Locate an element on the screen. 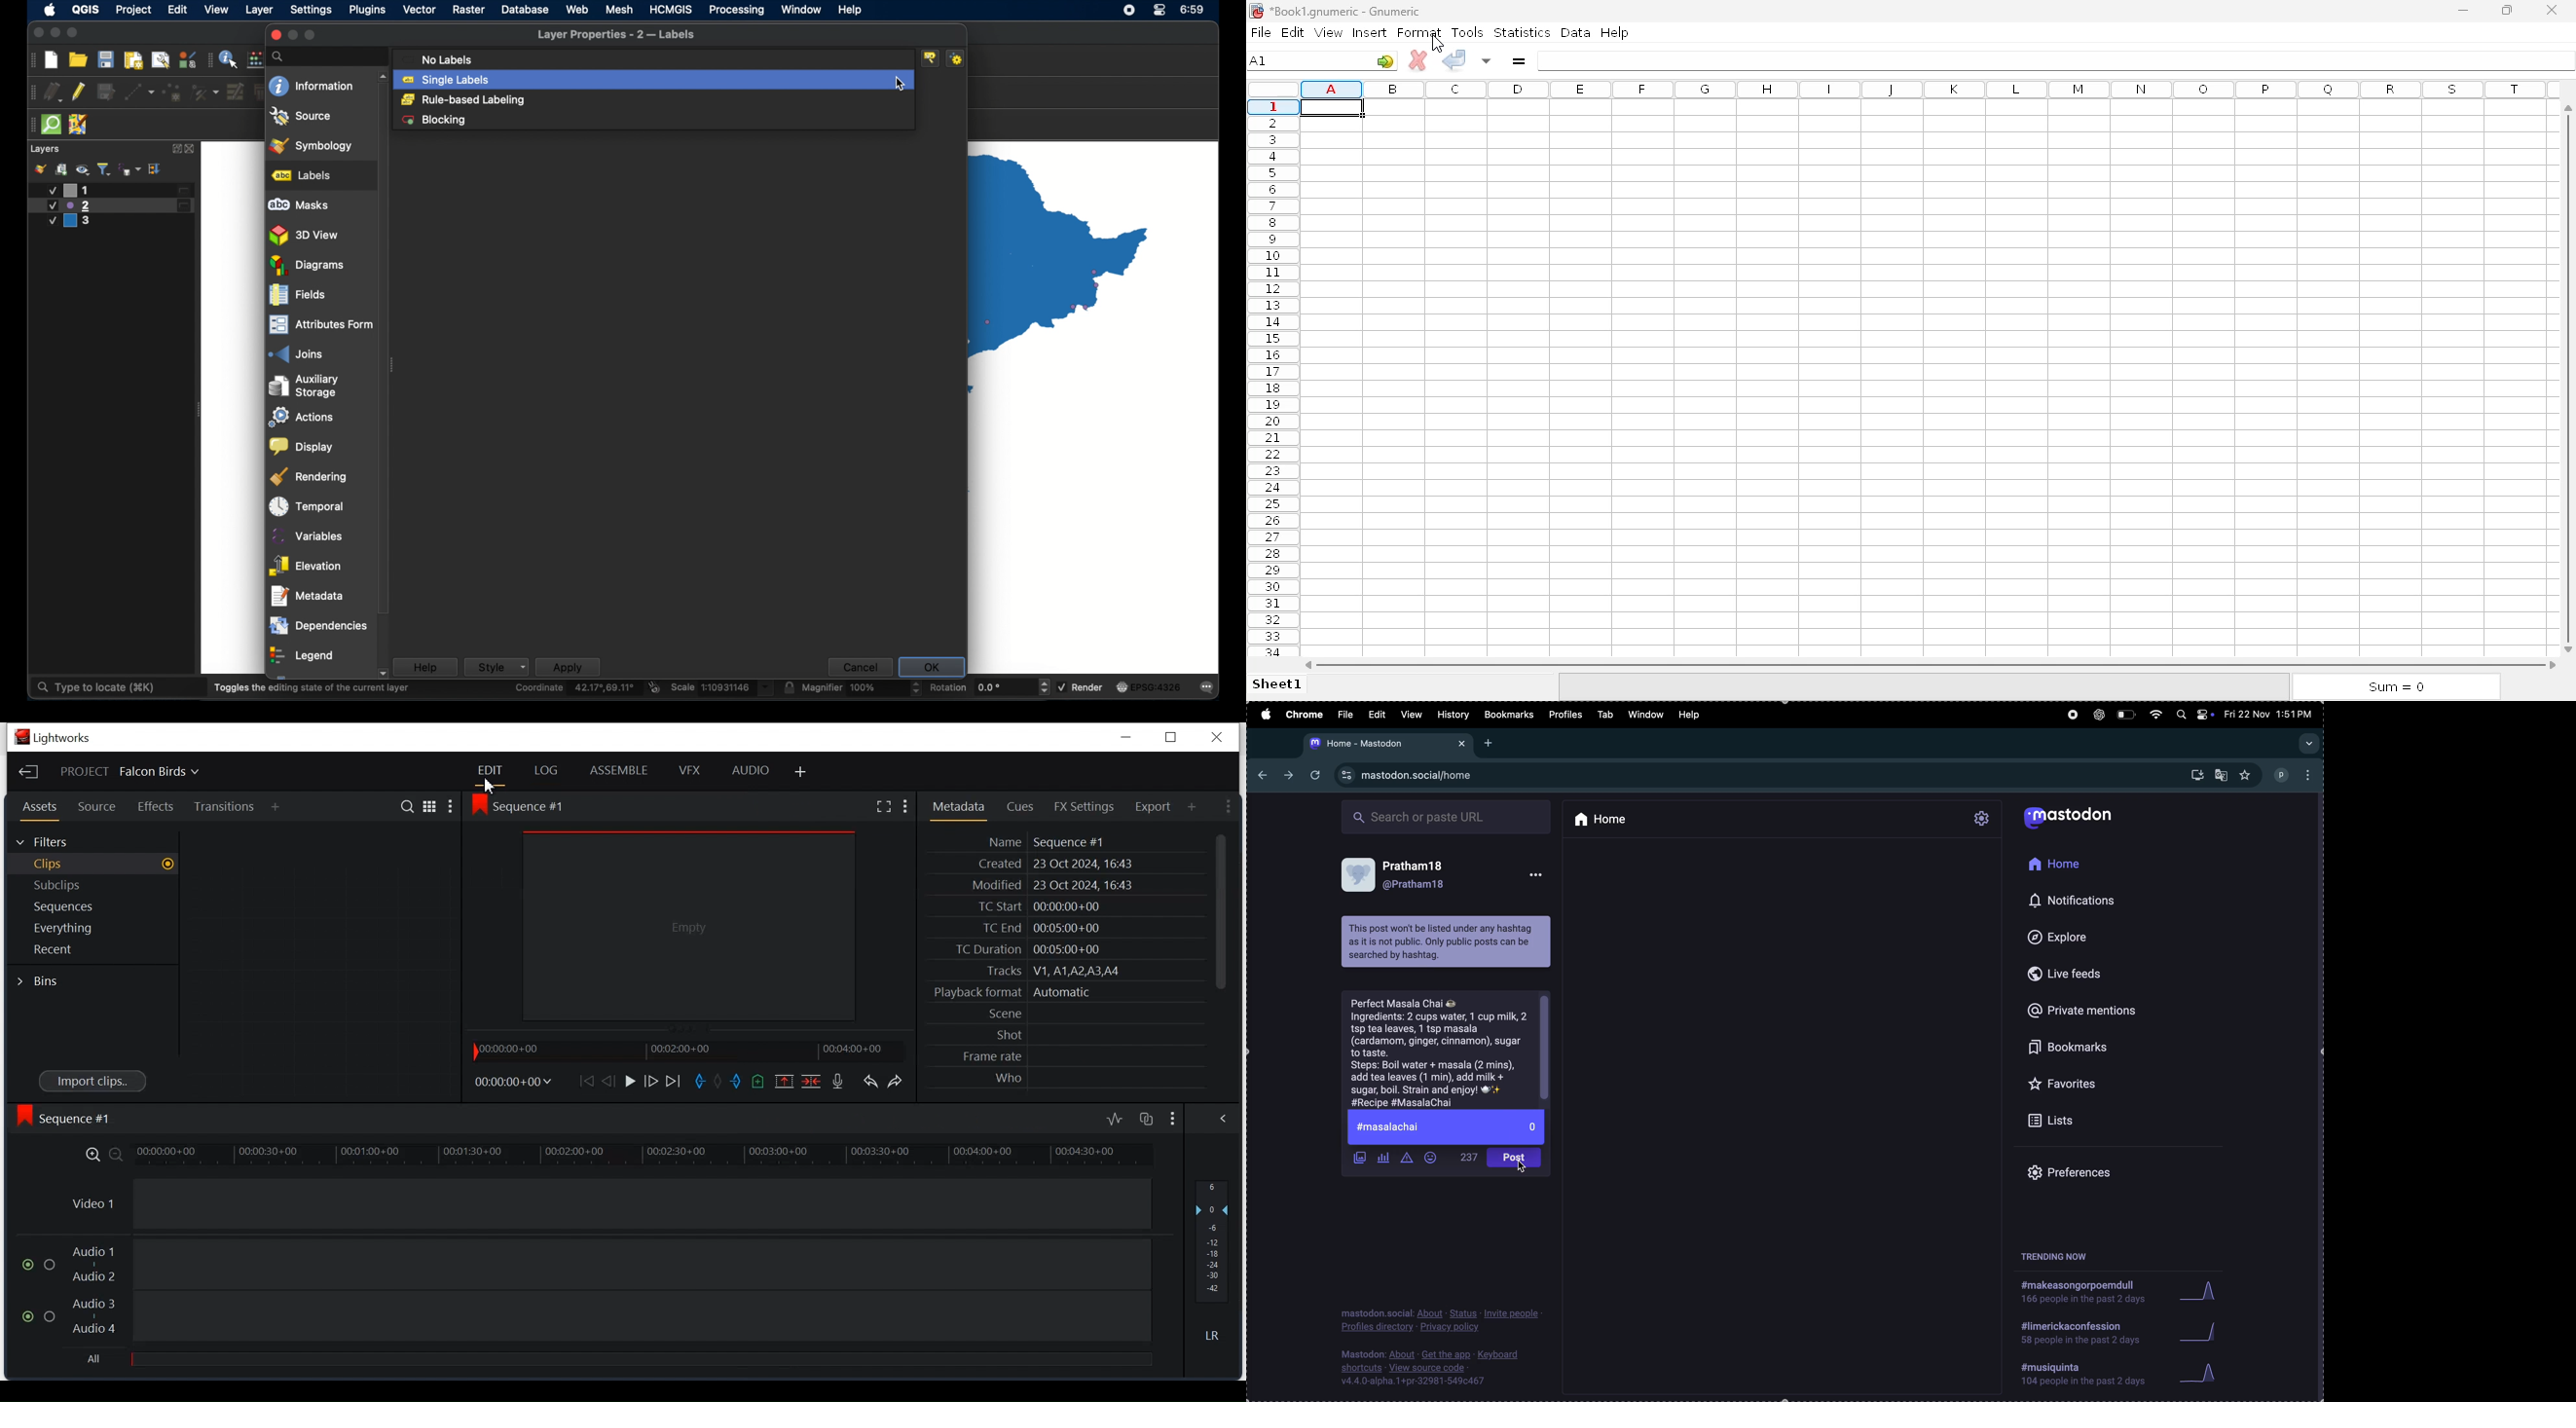  Add Pnael is located at coordinates (1190, 806).